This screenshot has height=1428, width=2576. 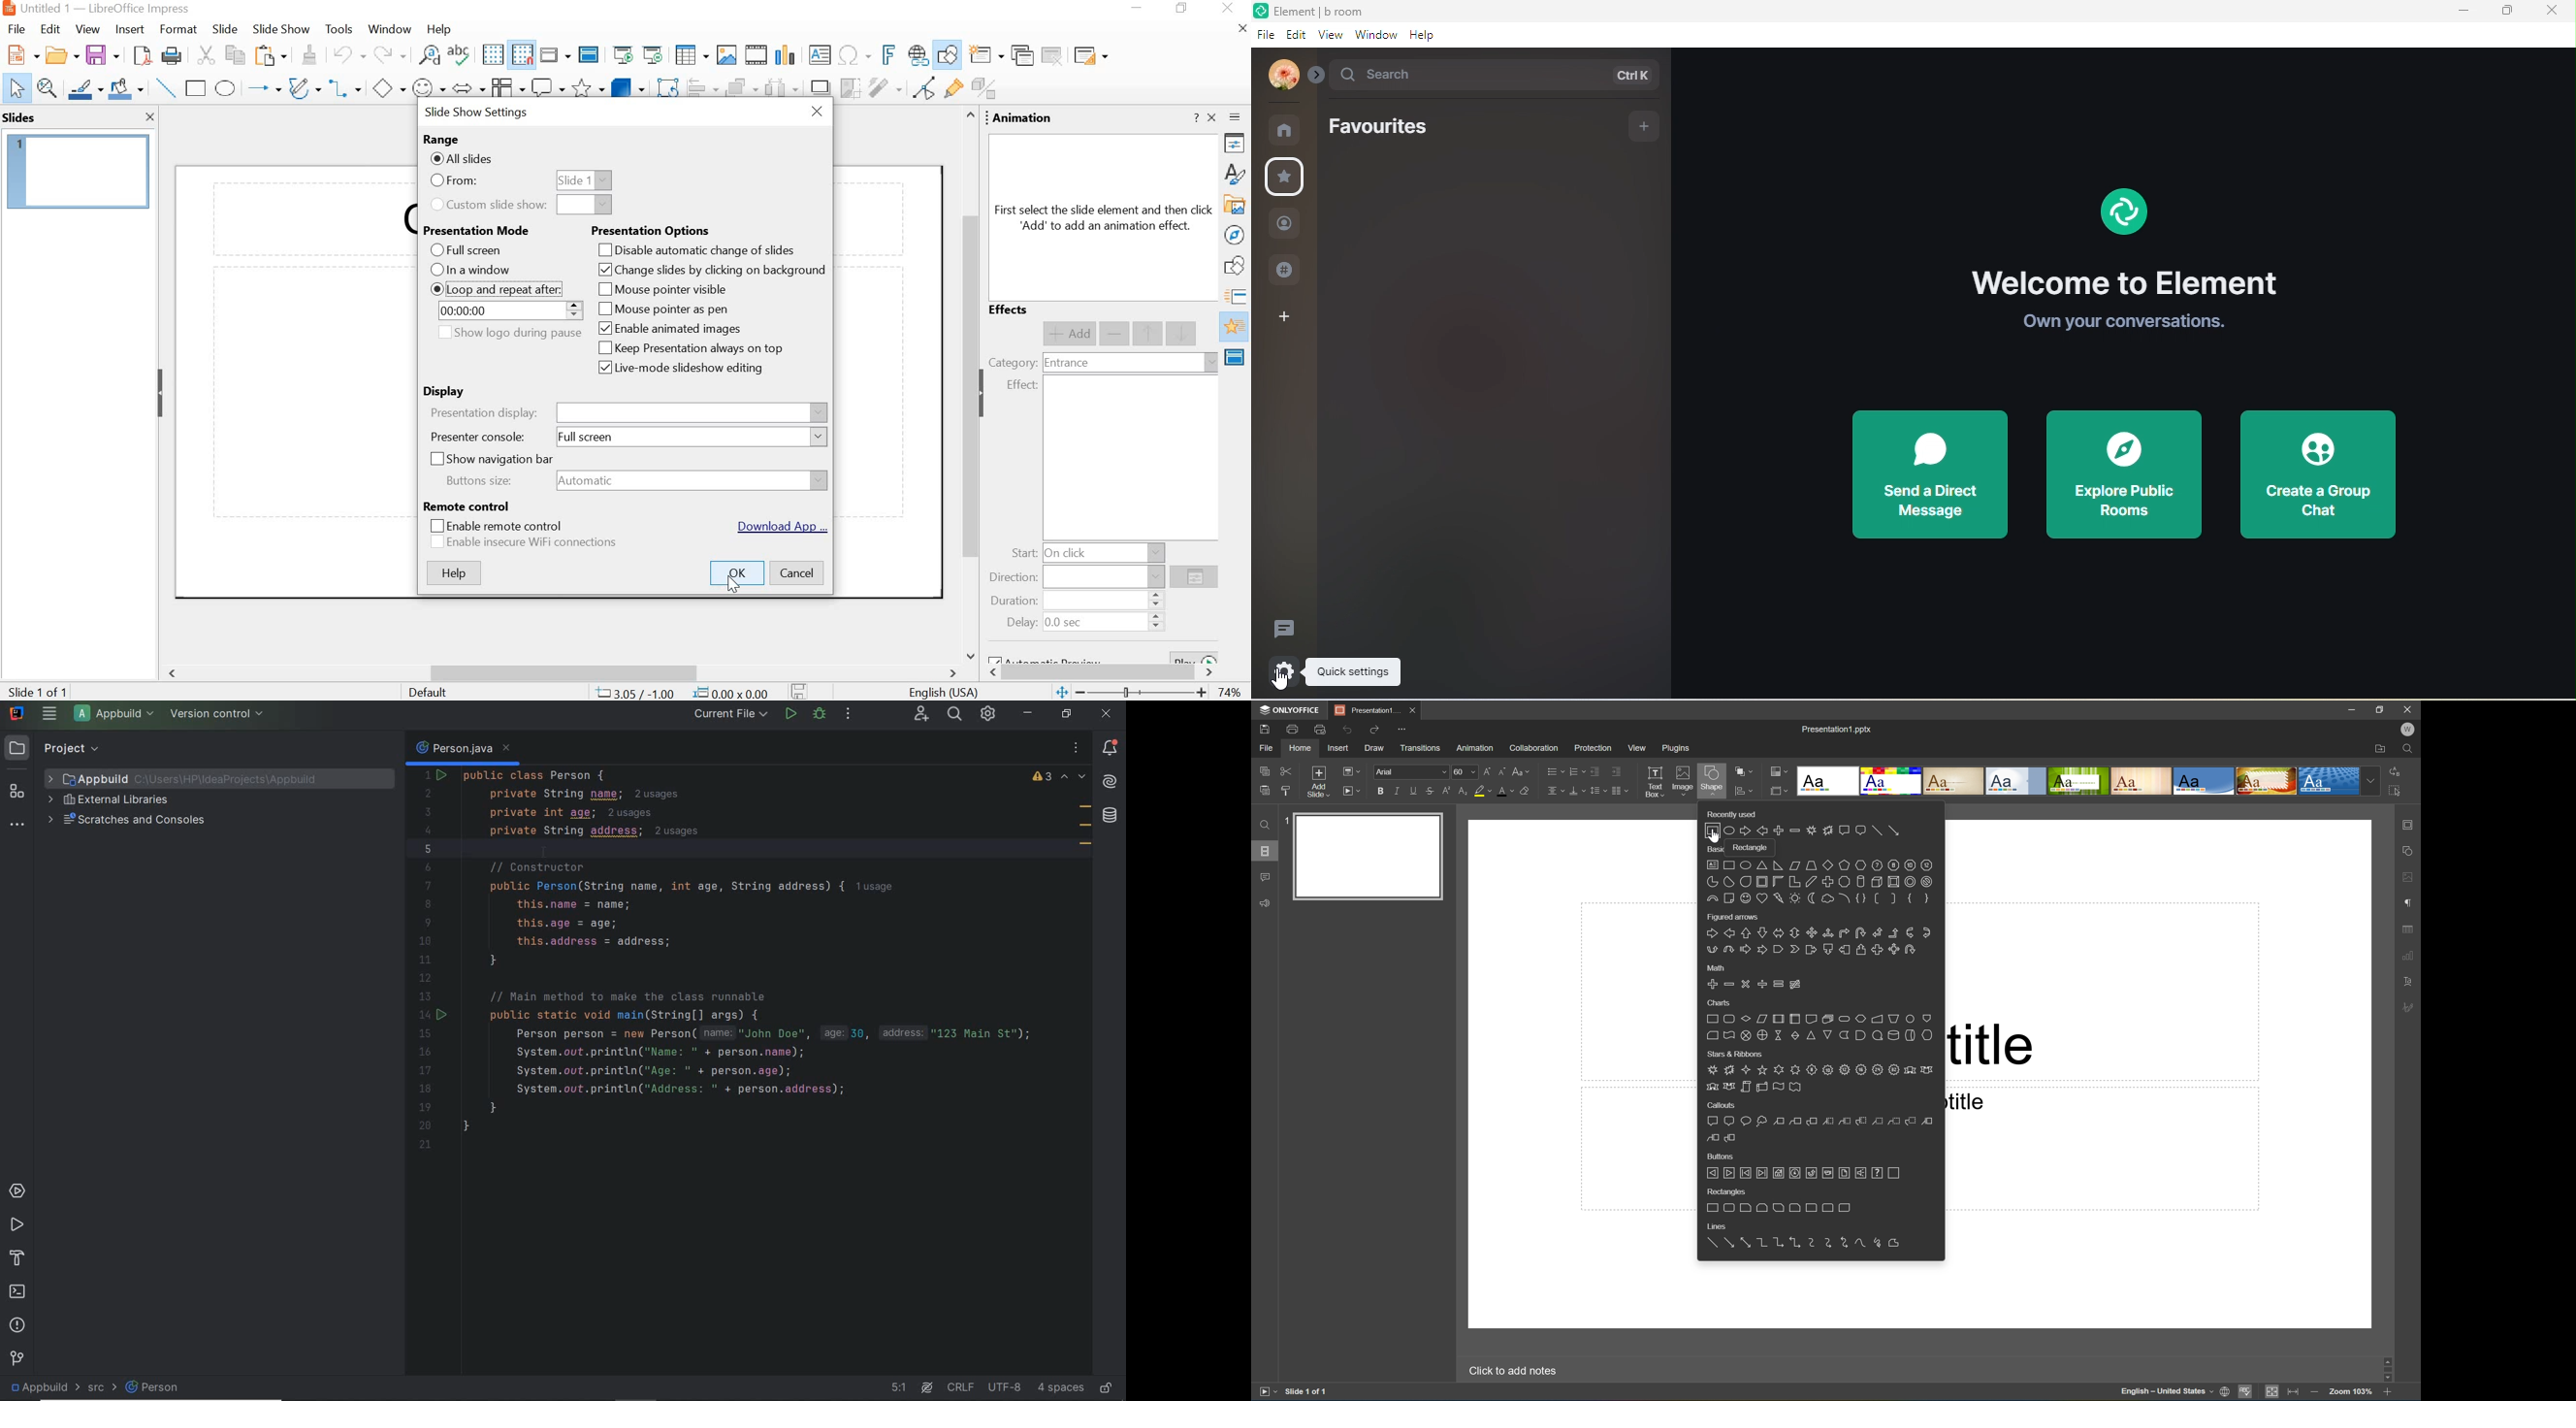 What do you see at coordinates (1680, 779) in the screenshot?
I see `Image` at bounding box center [1680, 779].